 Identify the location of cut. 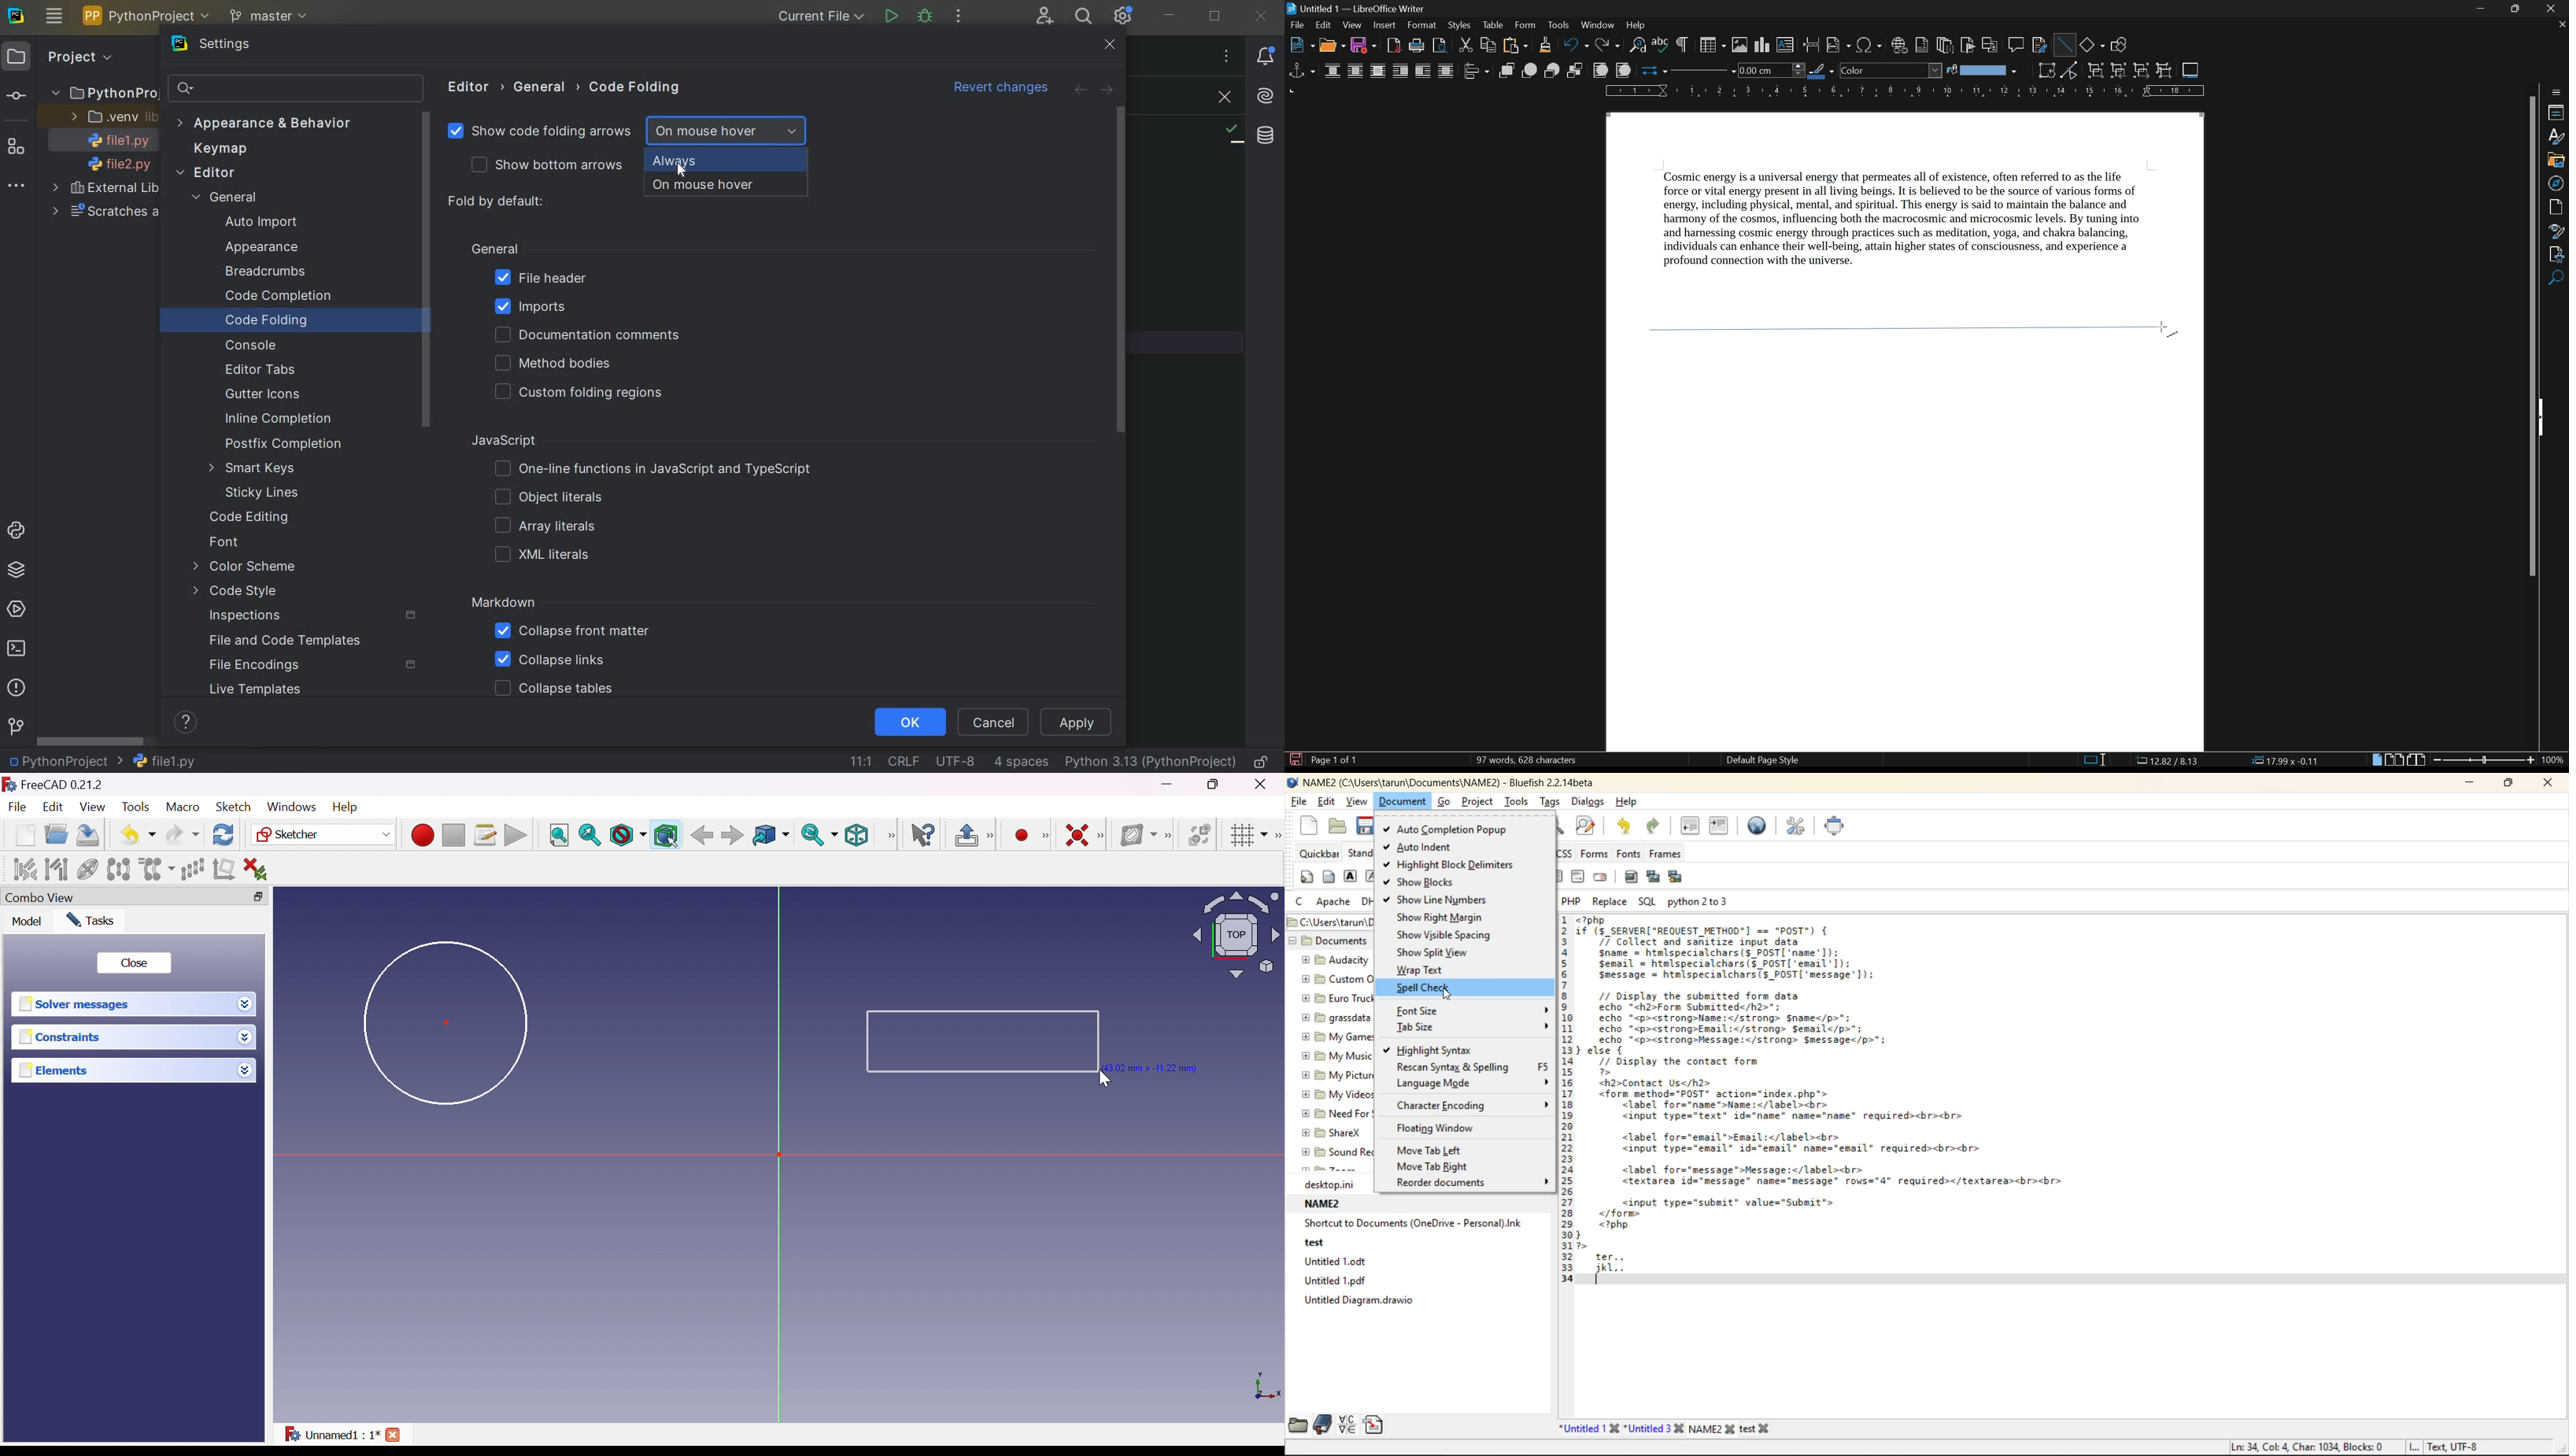
(1467, 45).